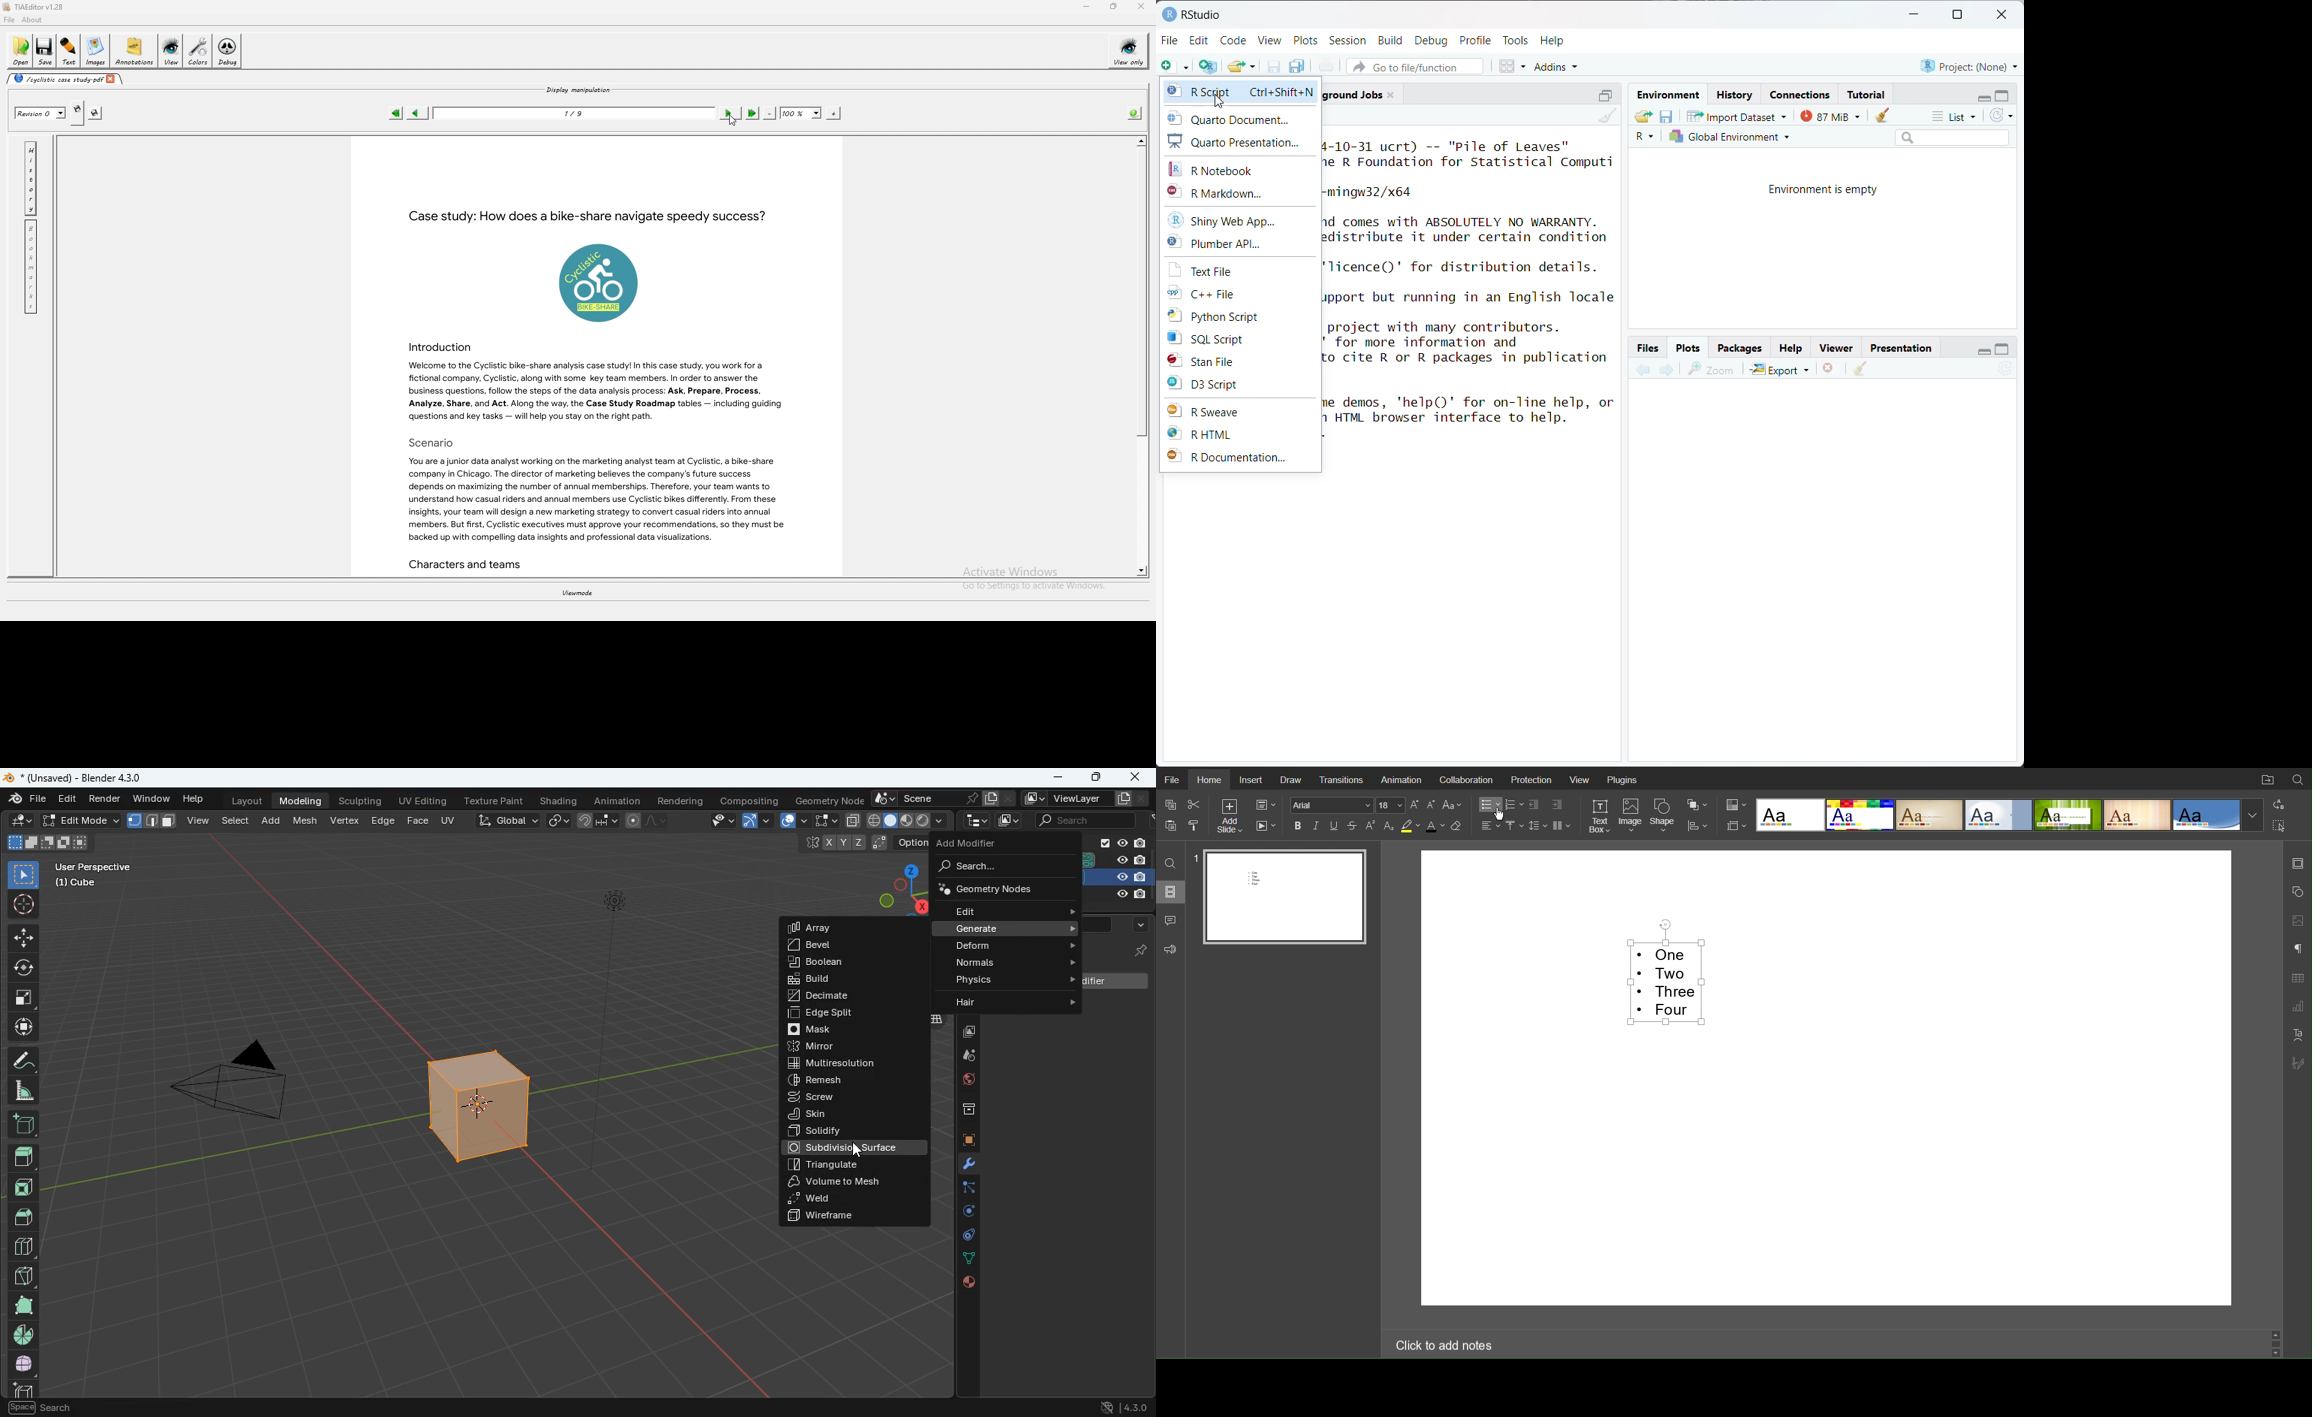 The width and height of the screenshot is (2324, 1428). I want to click on Environment, so click(1672, 95).